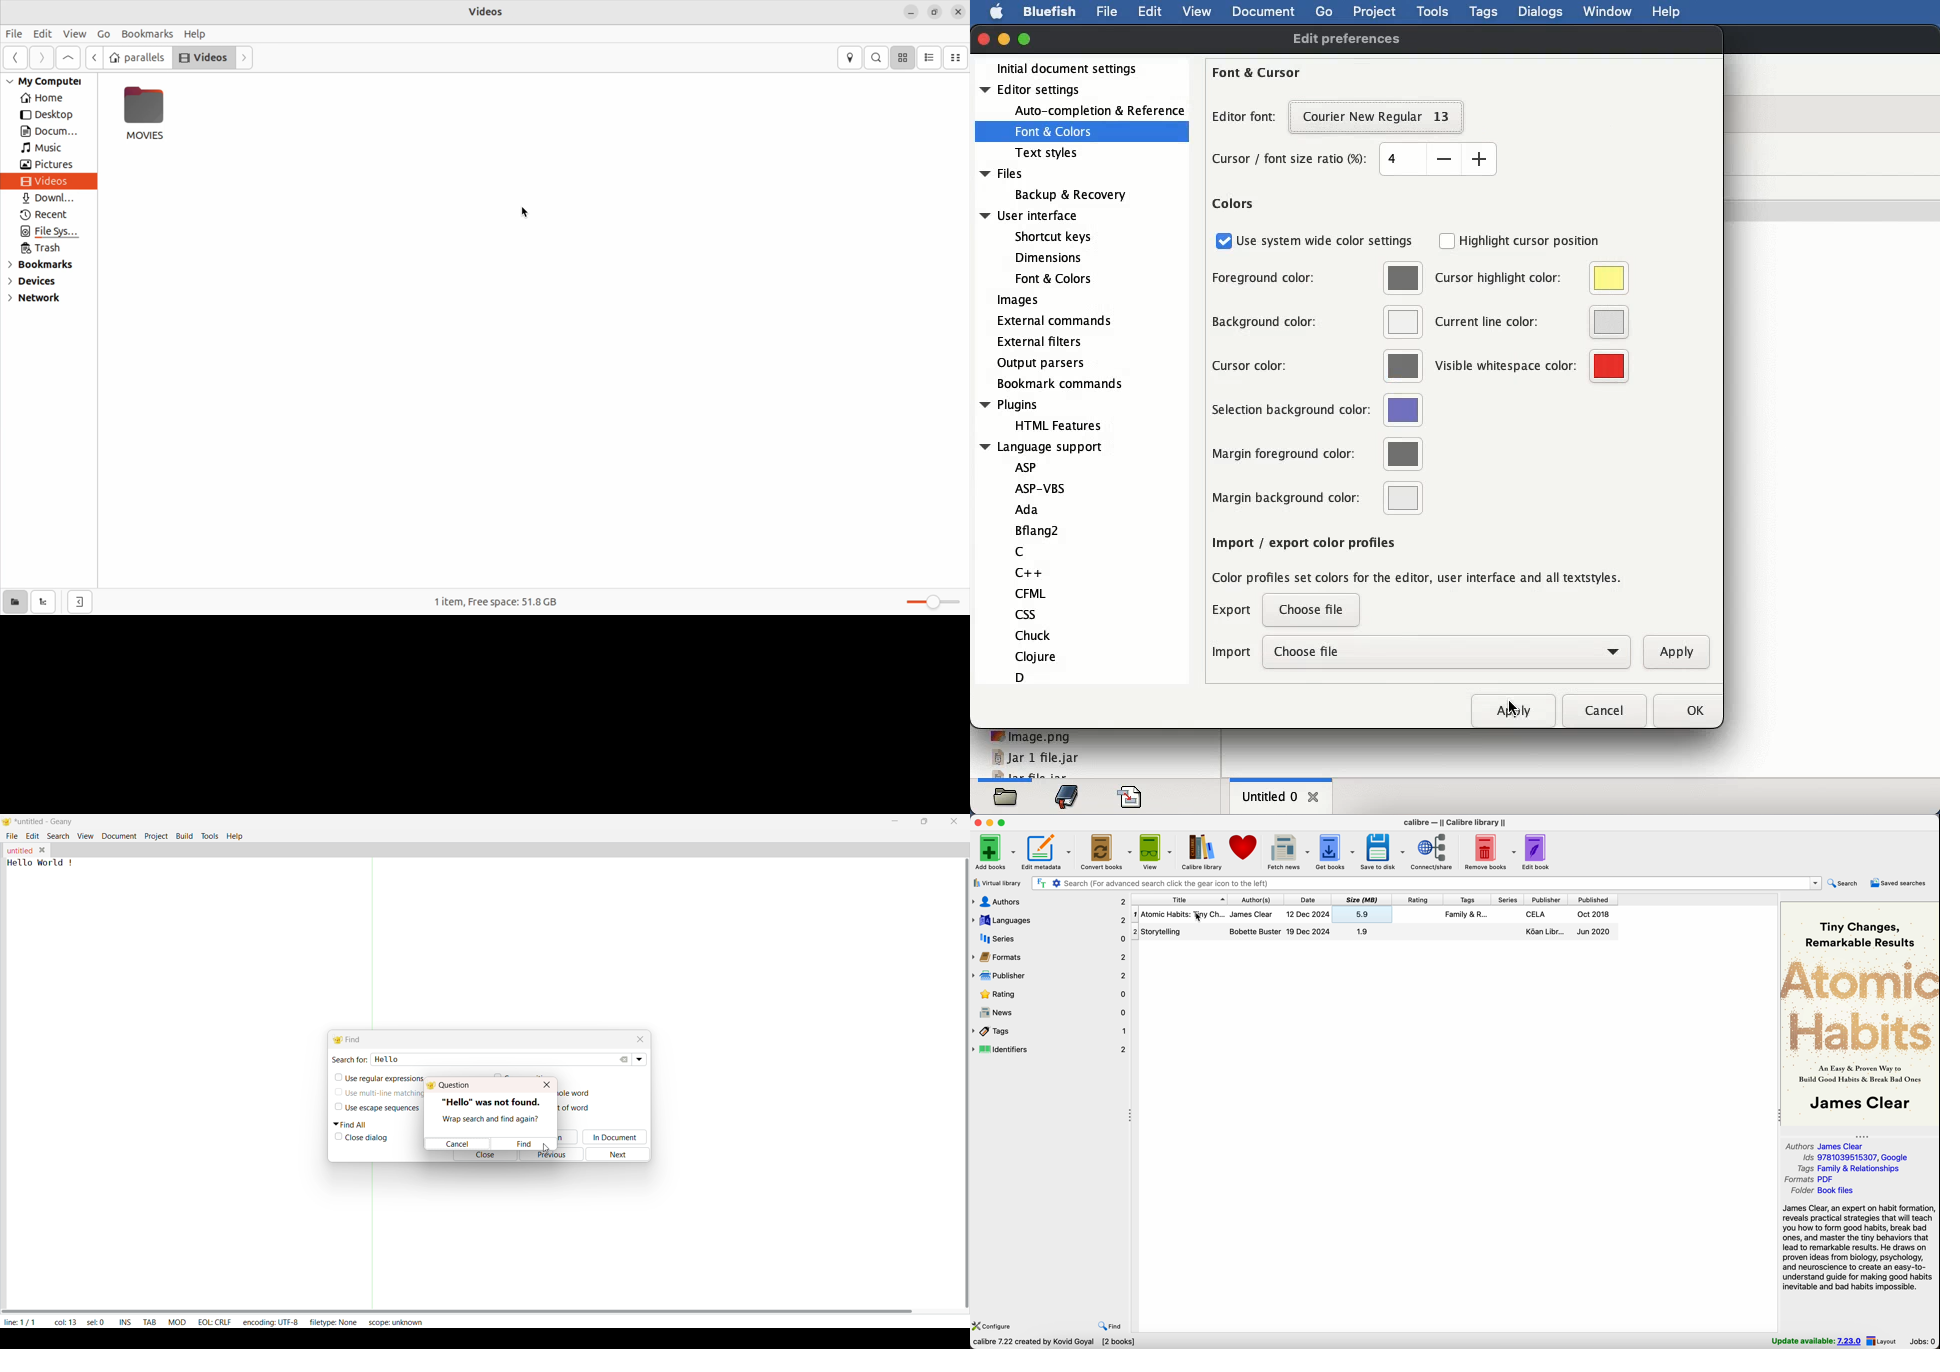  I want to click on cancel, so click(1602, 710).